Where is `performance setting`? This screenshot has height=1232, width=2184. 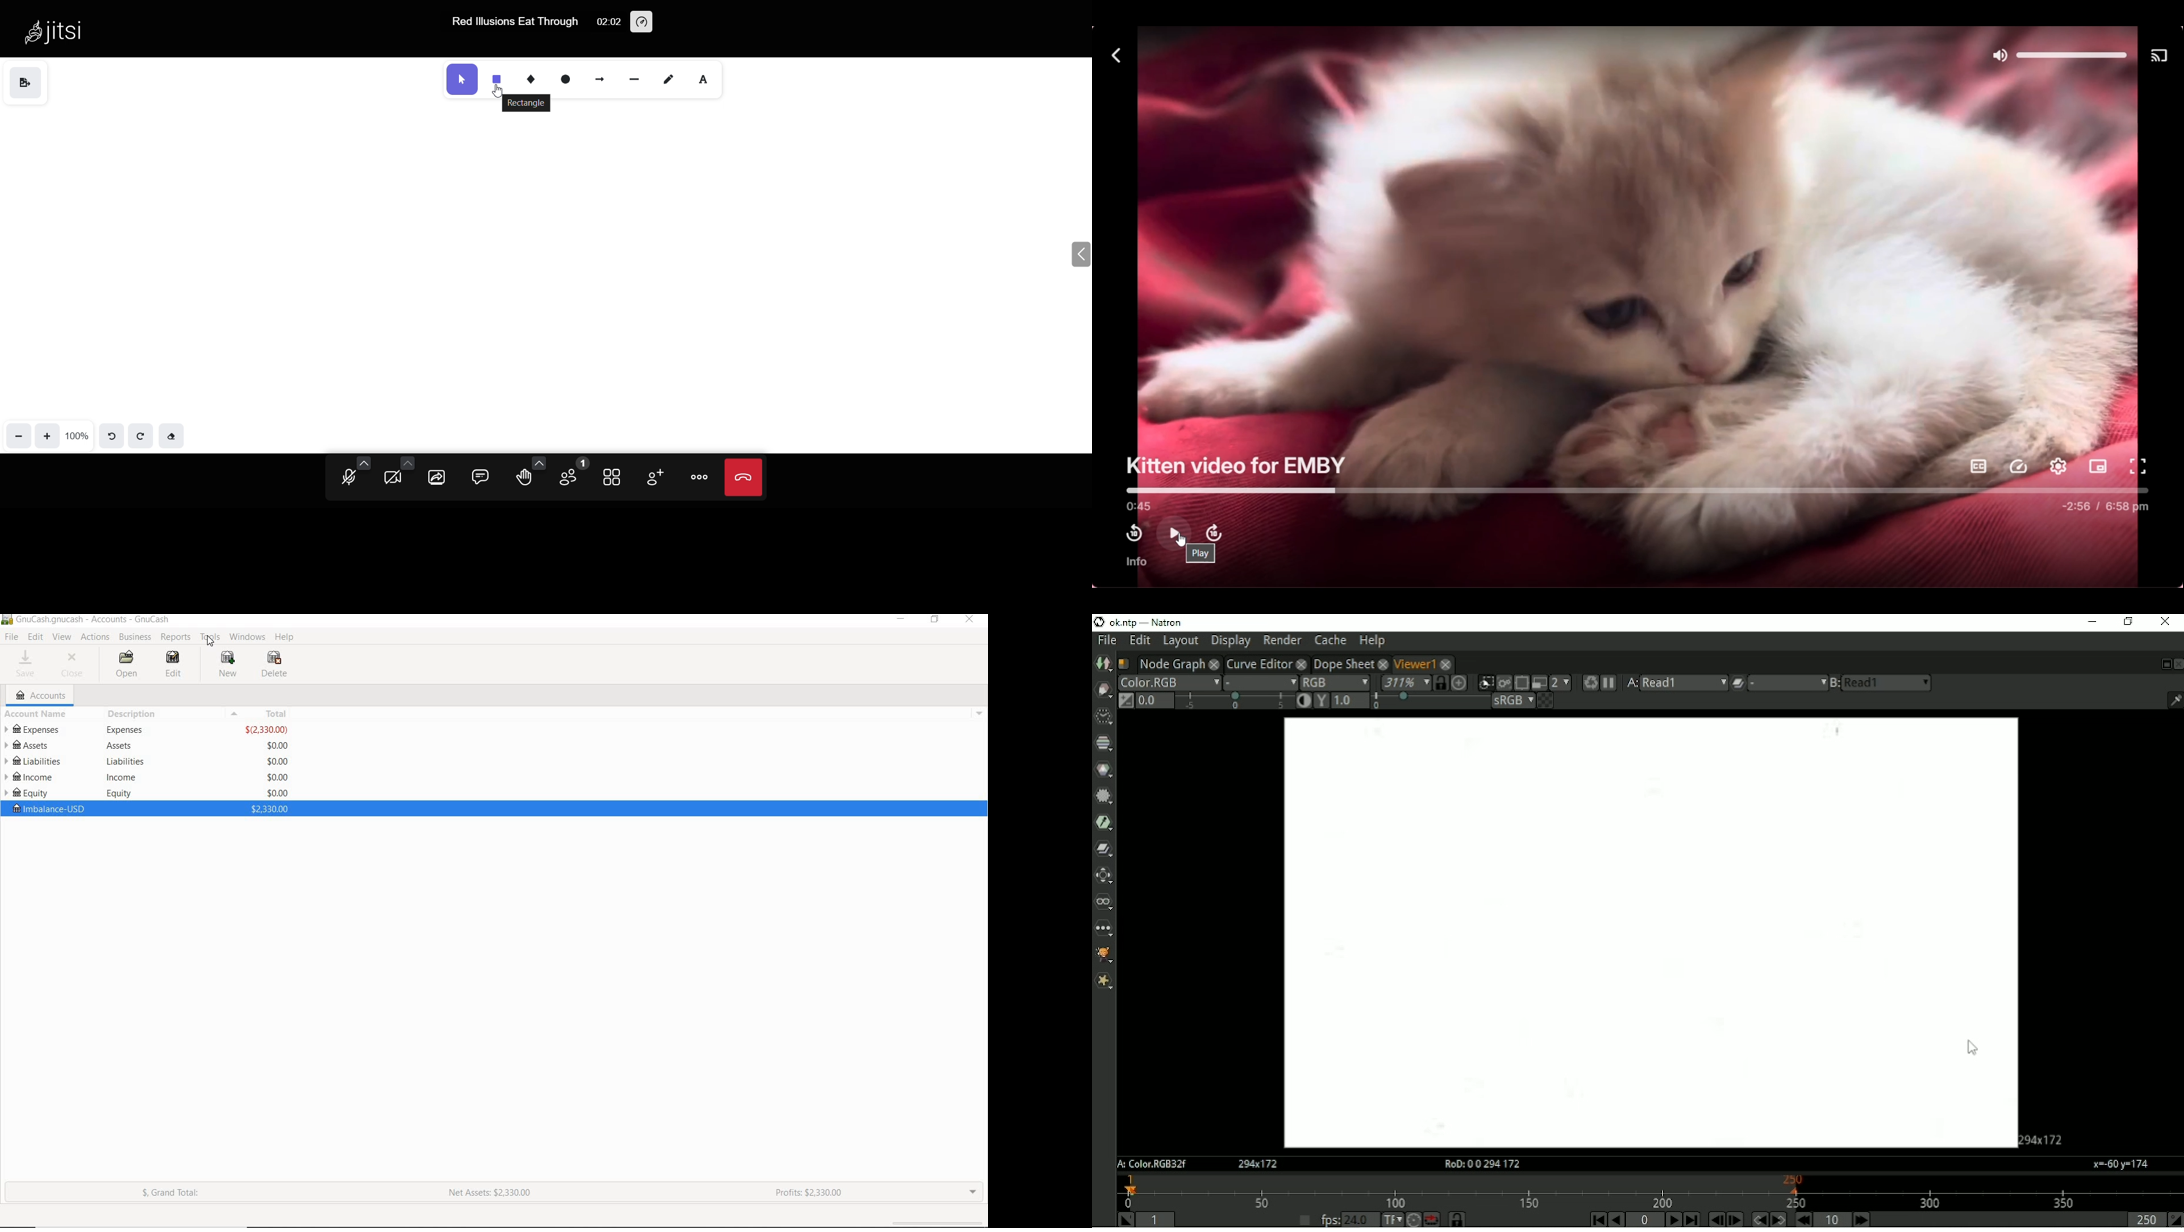 performance setting is located at coordinates (642, 22).